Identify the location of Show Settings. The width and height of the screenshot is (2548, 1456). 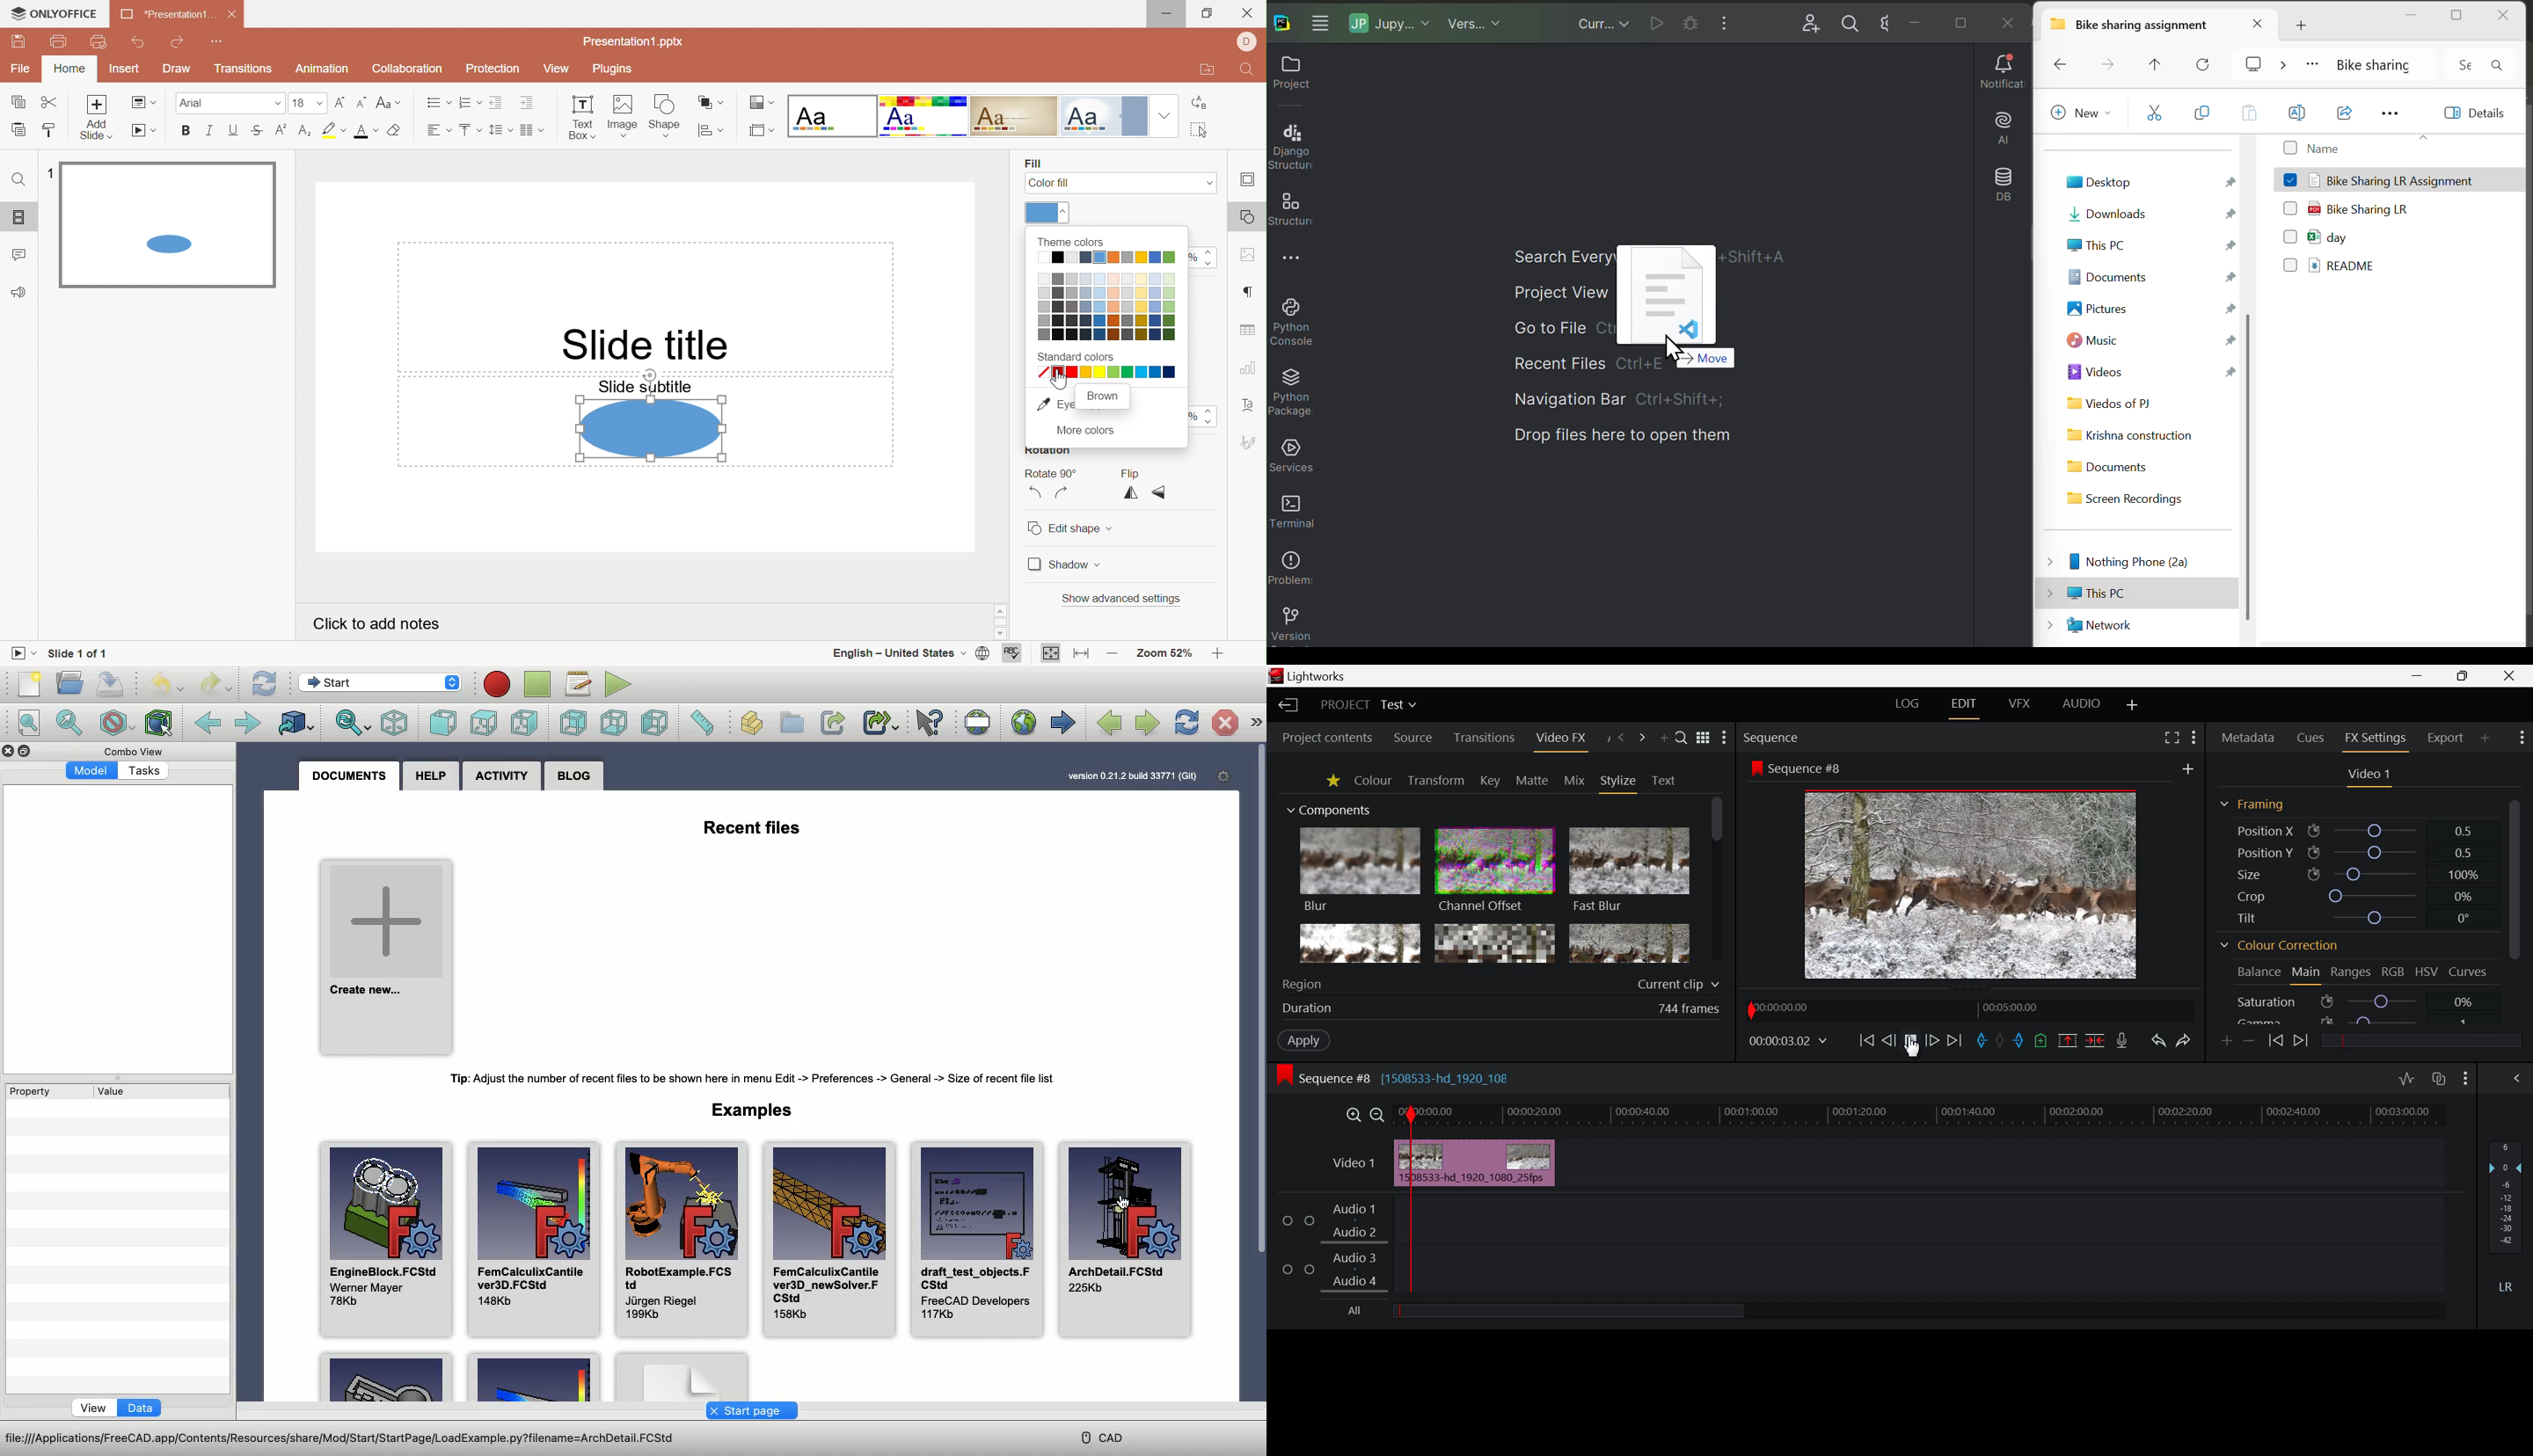
(2194, 740).